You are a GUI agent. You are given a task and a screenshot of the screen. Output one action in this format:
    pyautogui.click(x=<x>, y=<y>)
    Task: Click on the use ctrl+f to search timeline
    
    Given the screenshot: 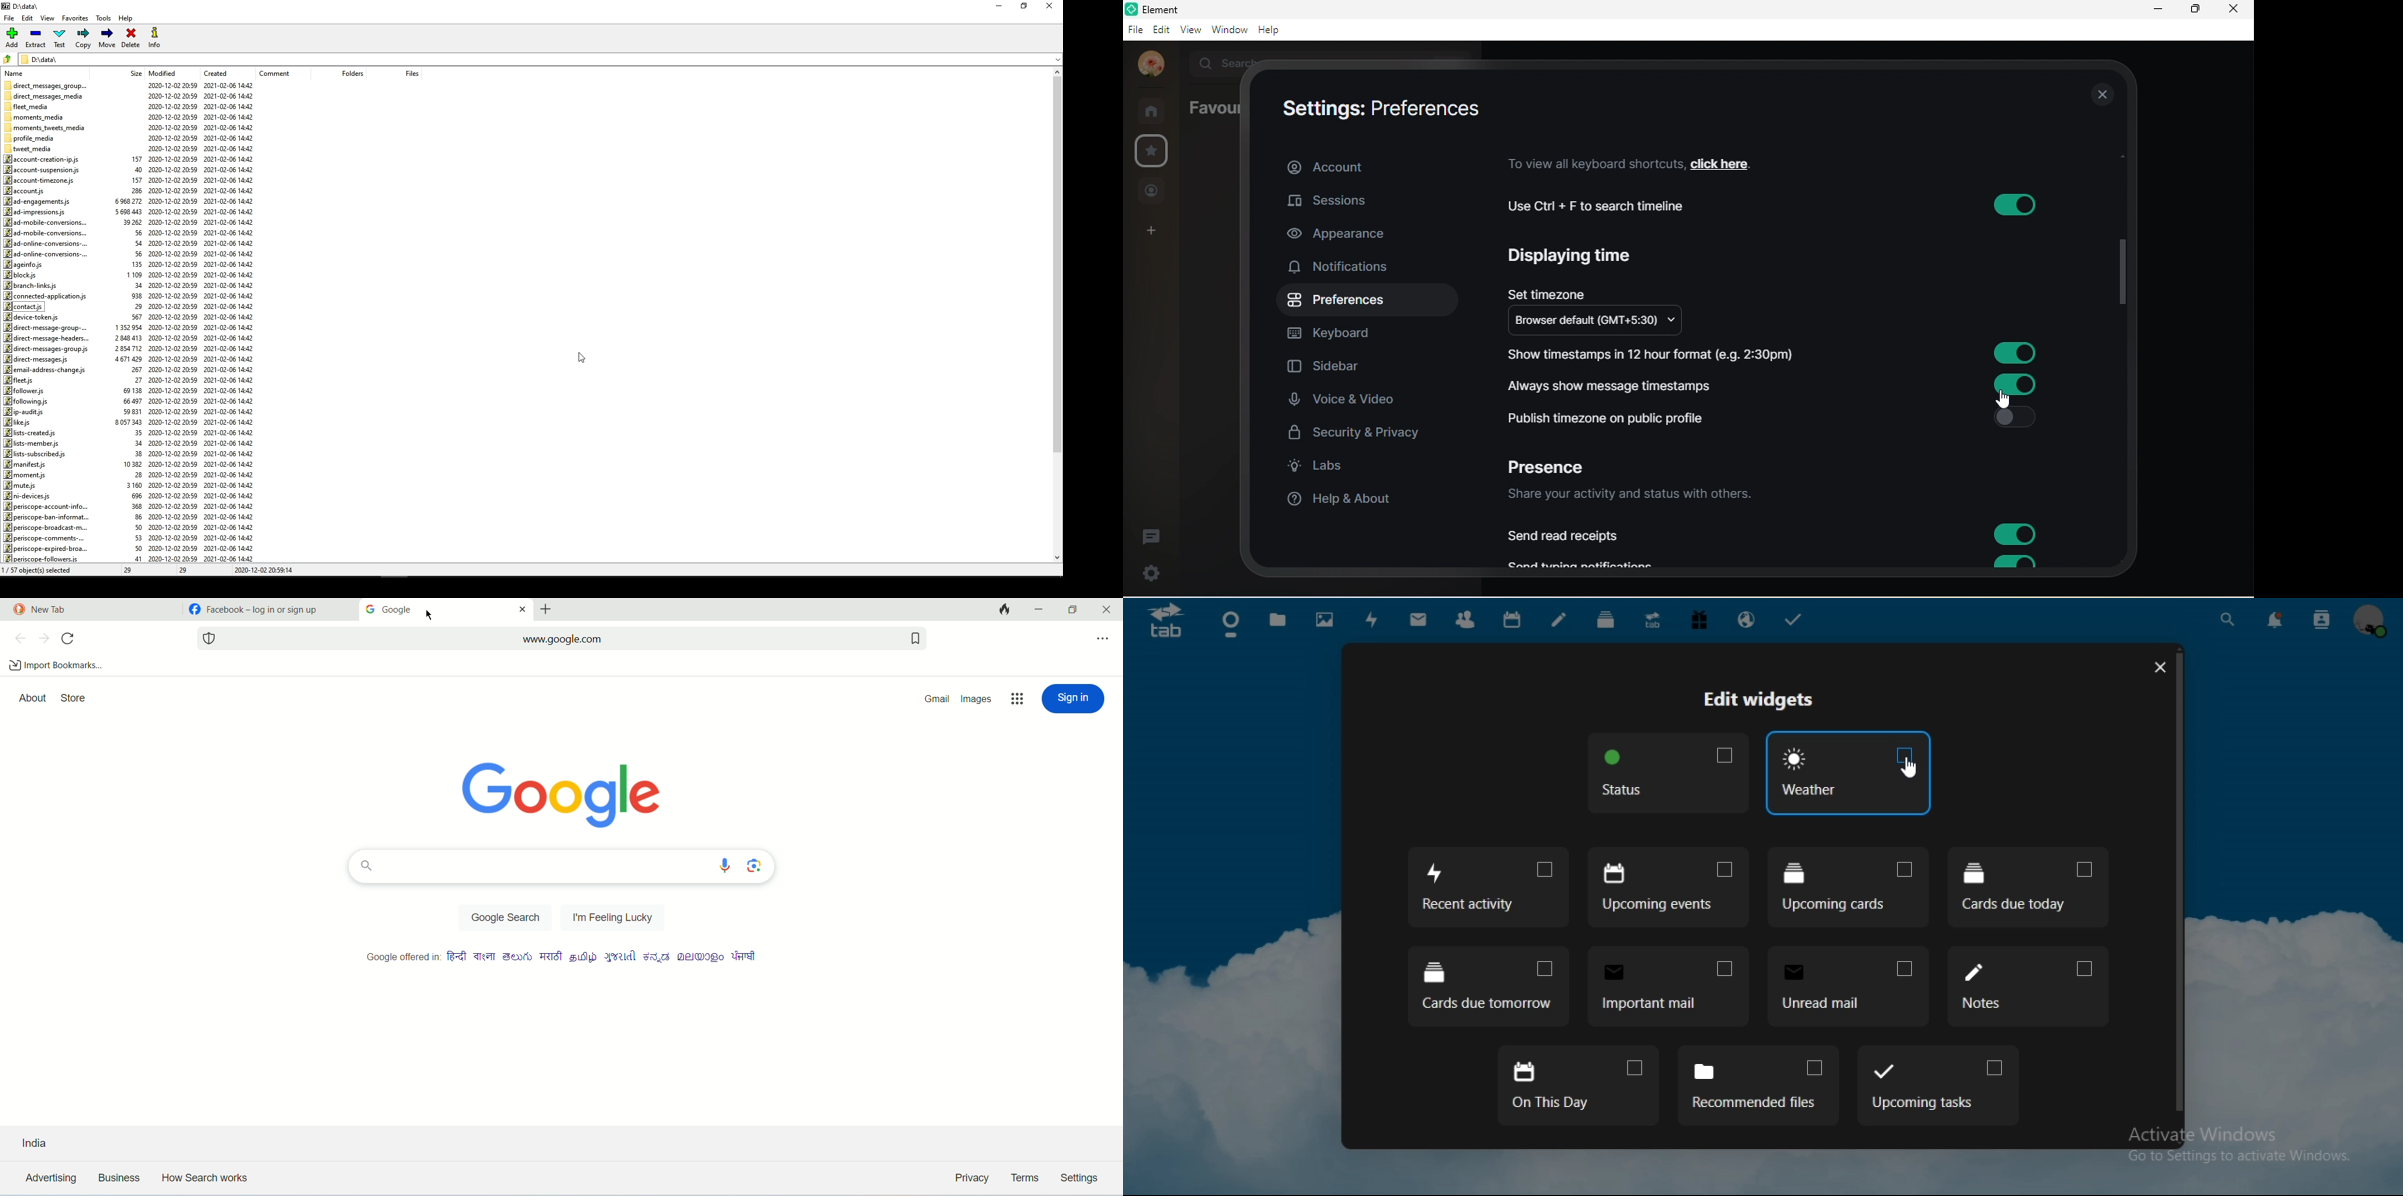 What is the action you would take?
    pyautogui.click(x=1607, y=206)
    